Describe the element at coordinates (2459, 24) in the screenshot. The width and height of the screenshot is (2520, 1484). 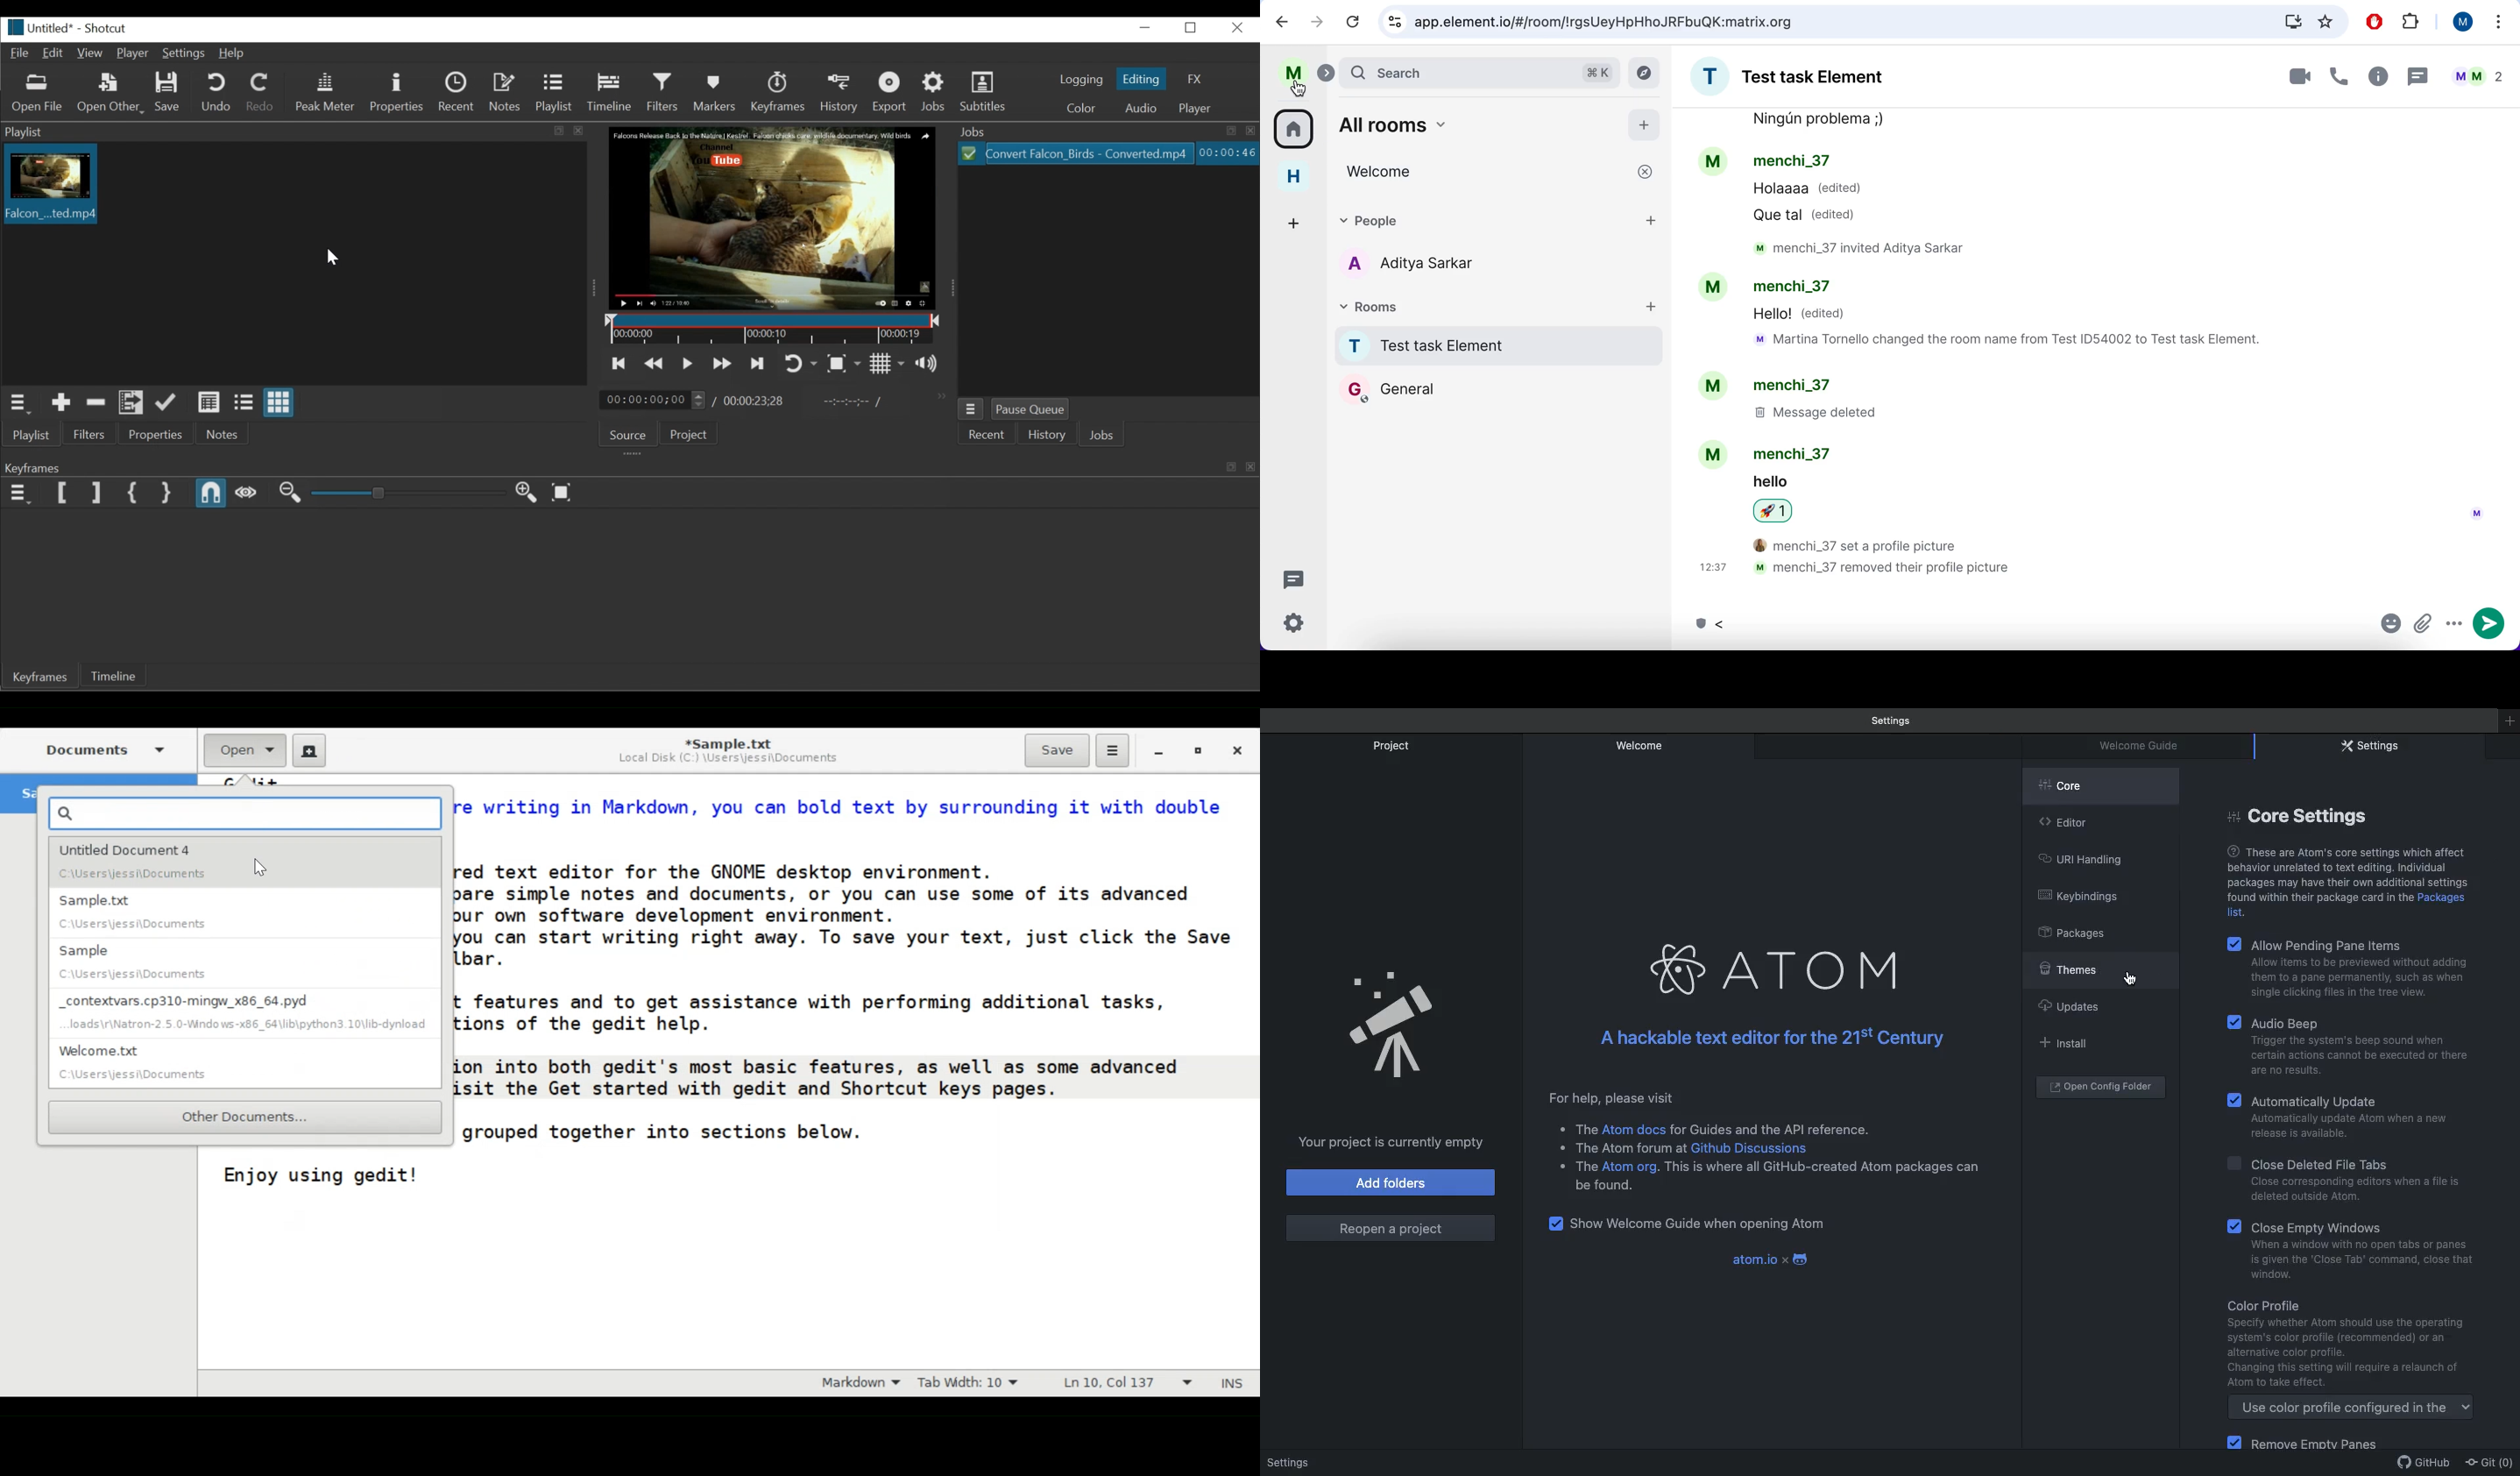
I see `user` at that location.